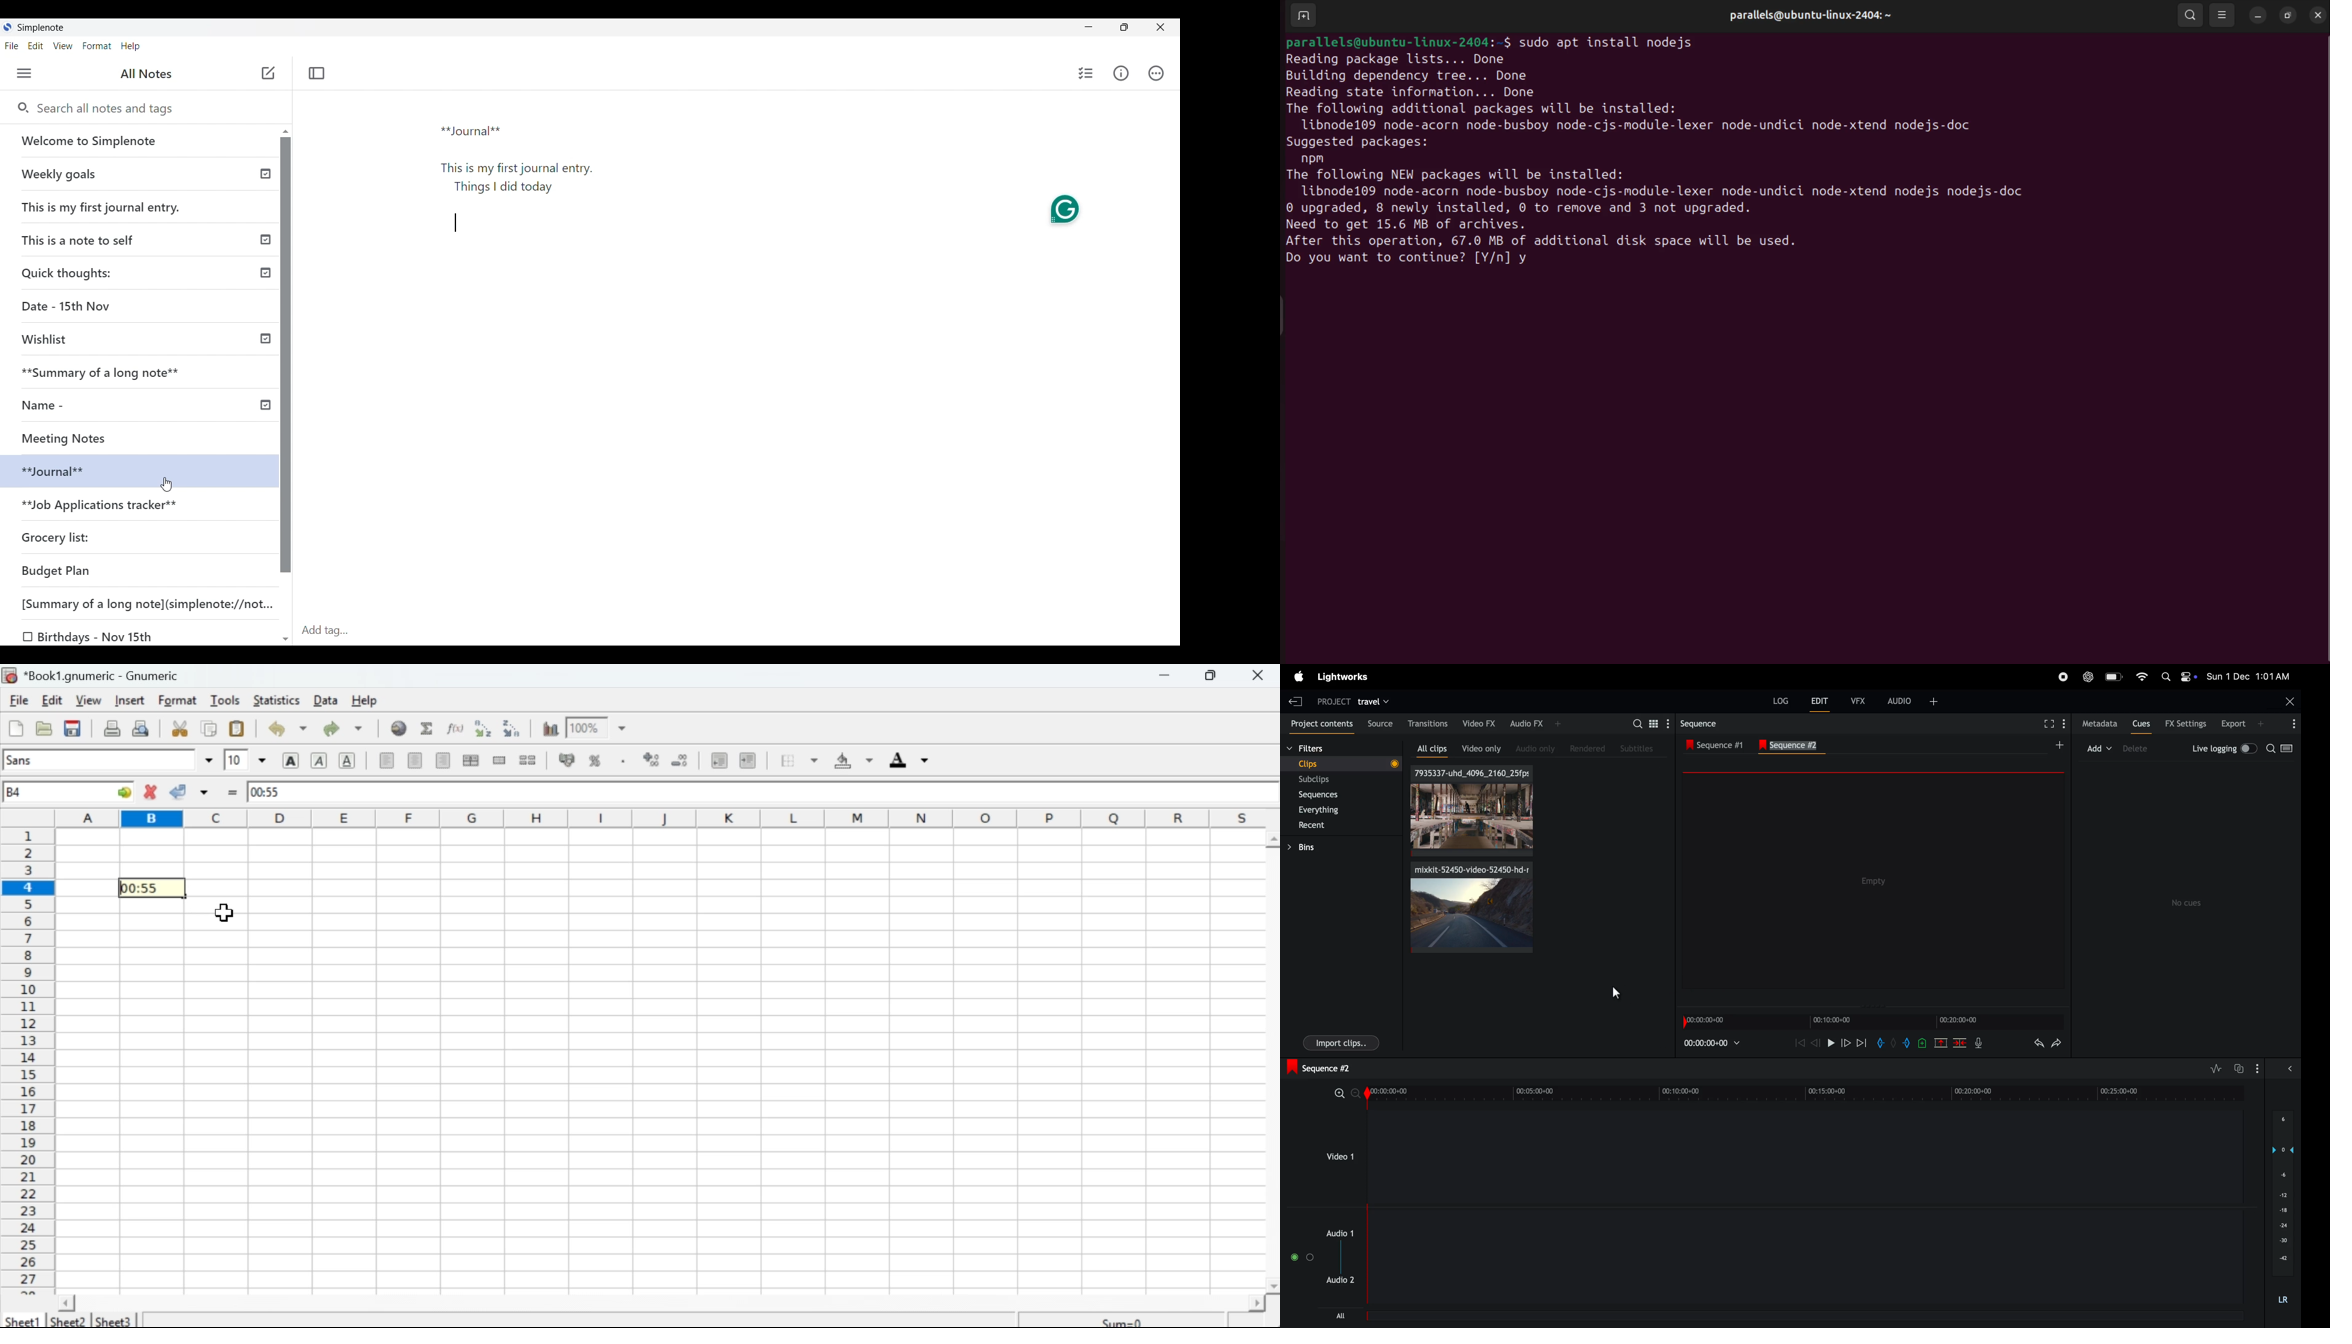 The height and width of the screenshot is (1344, 2352). What do you see at coordinates (1470, 811) in the screenshot?
I see `clips` at bounding box center [1470, 811].